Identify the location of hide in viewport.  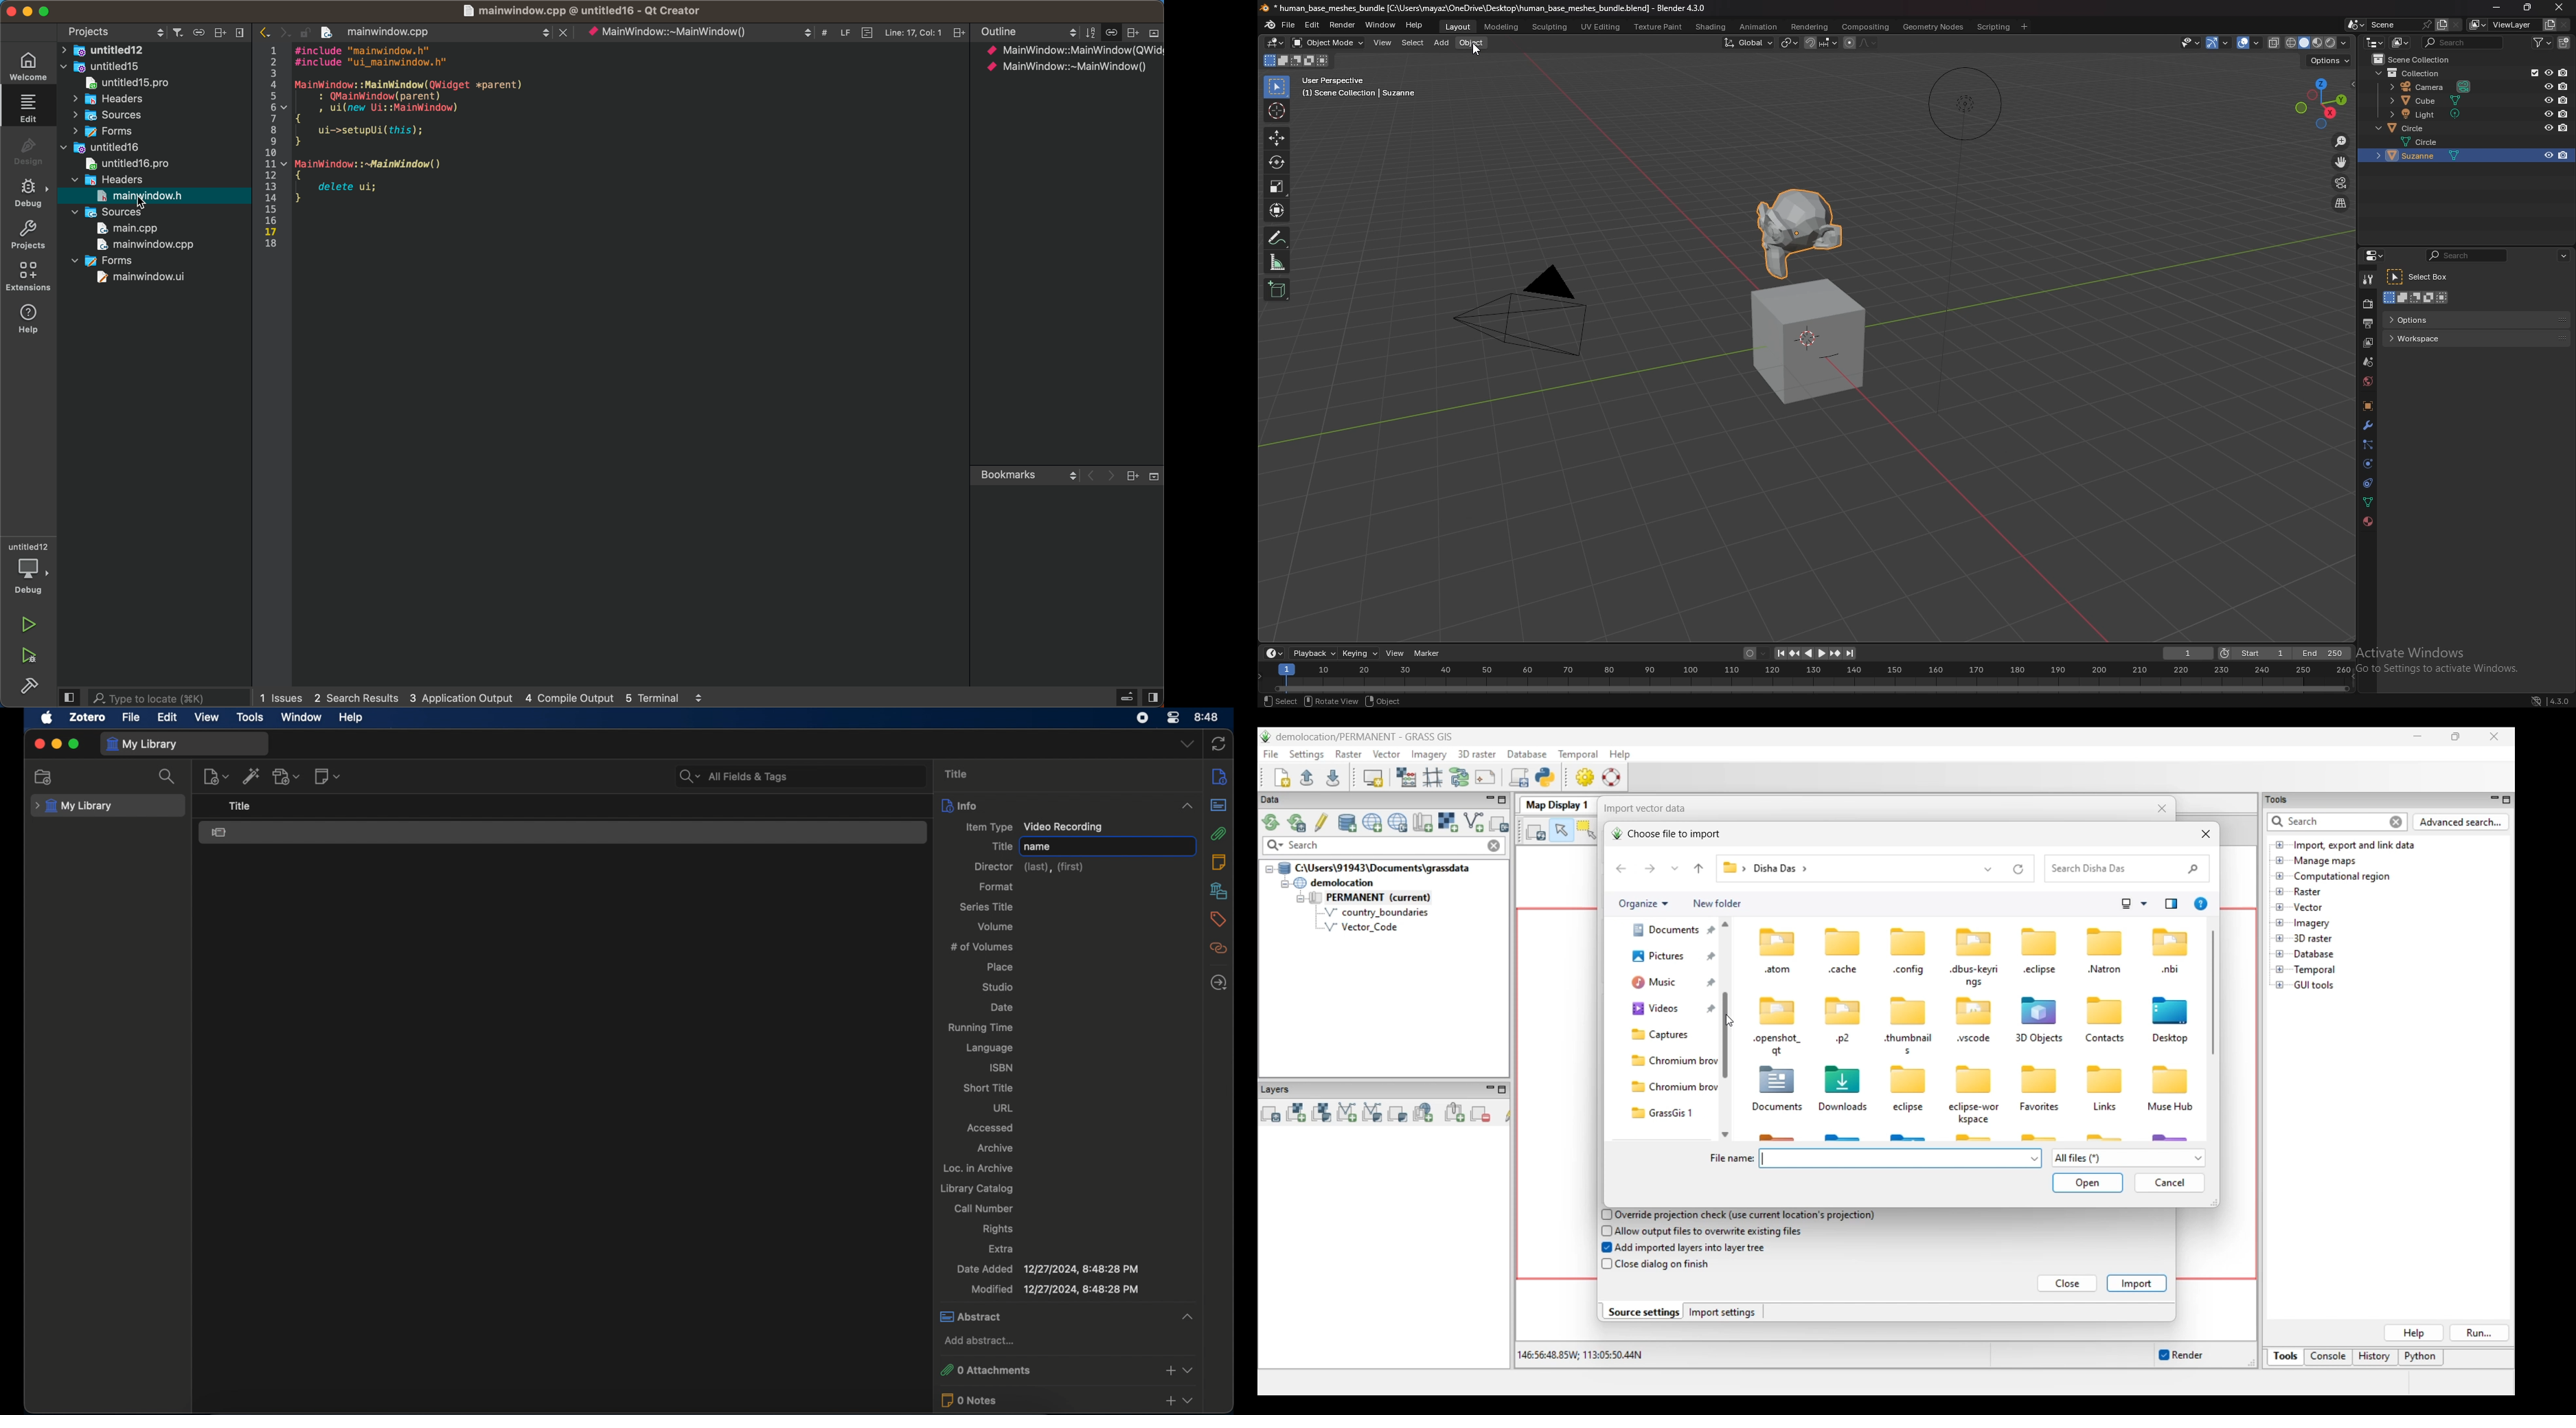
(2547, 73).